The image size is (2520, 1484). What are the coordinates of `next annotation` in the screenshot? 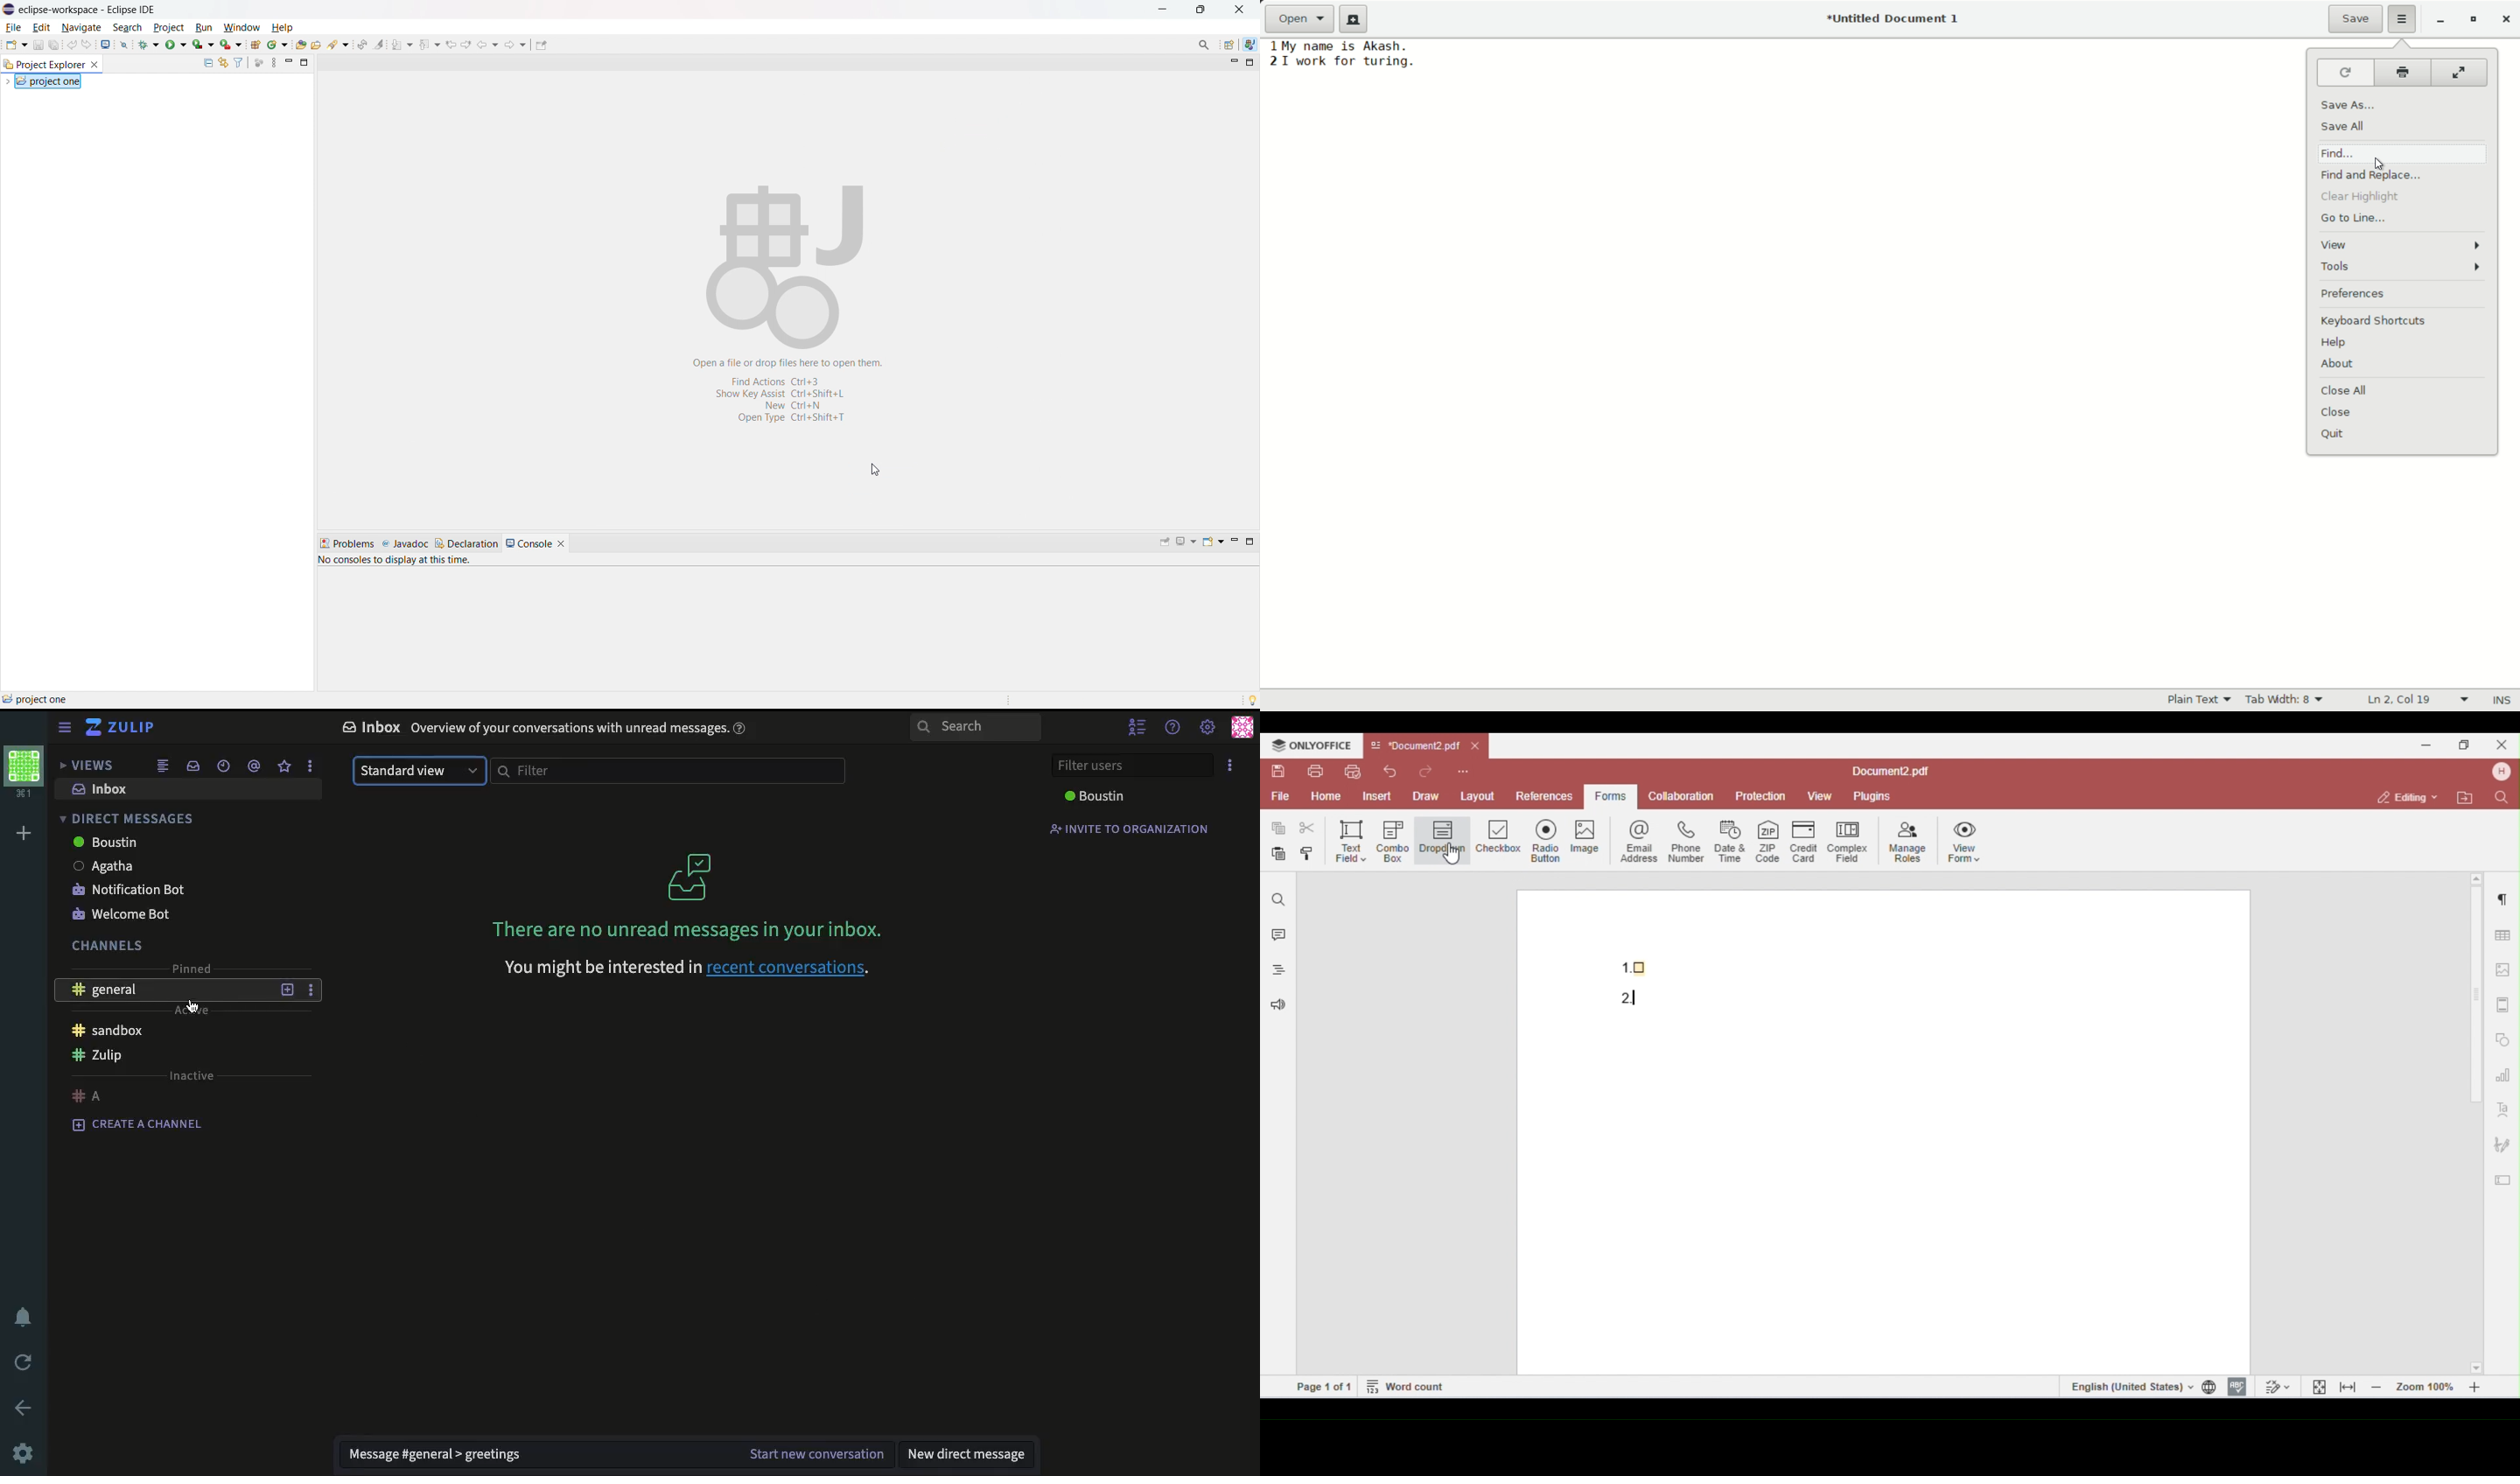 It's located at (402, 45).